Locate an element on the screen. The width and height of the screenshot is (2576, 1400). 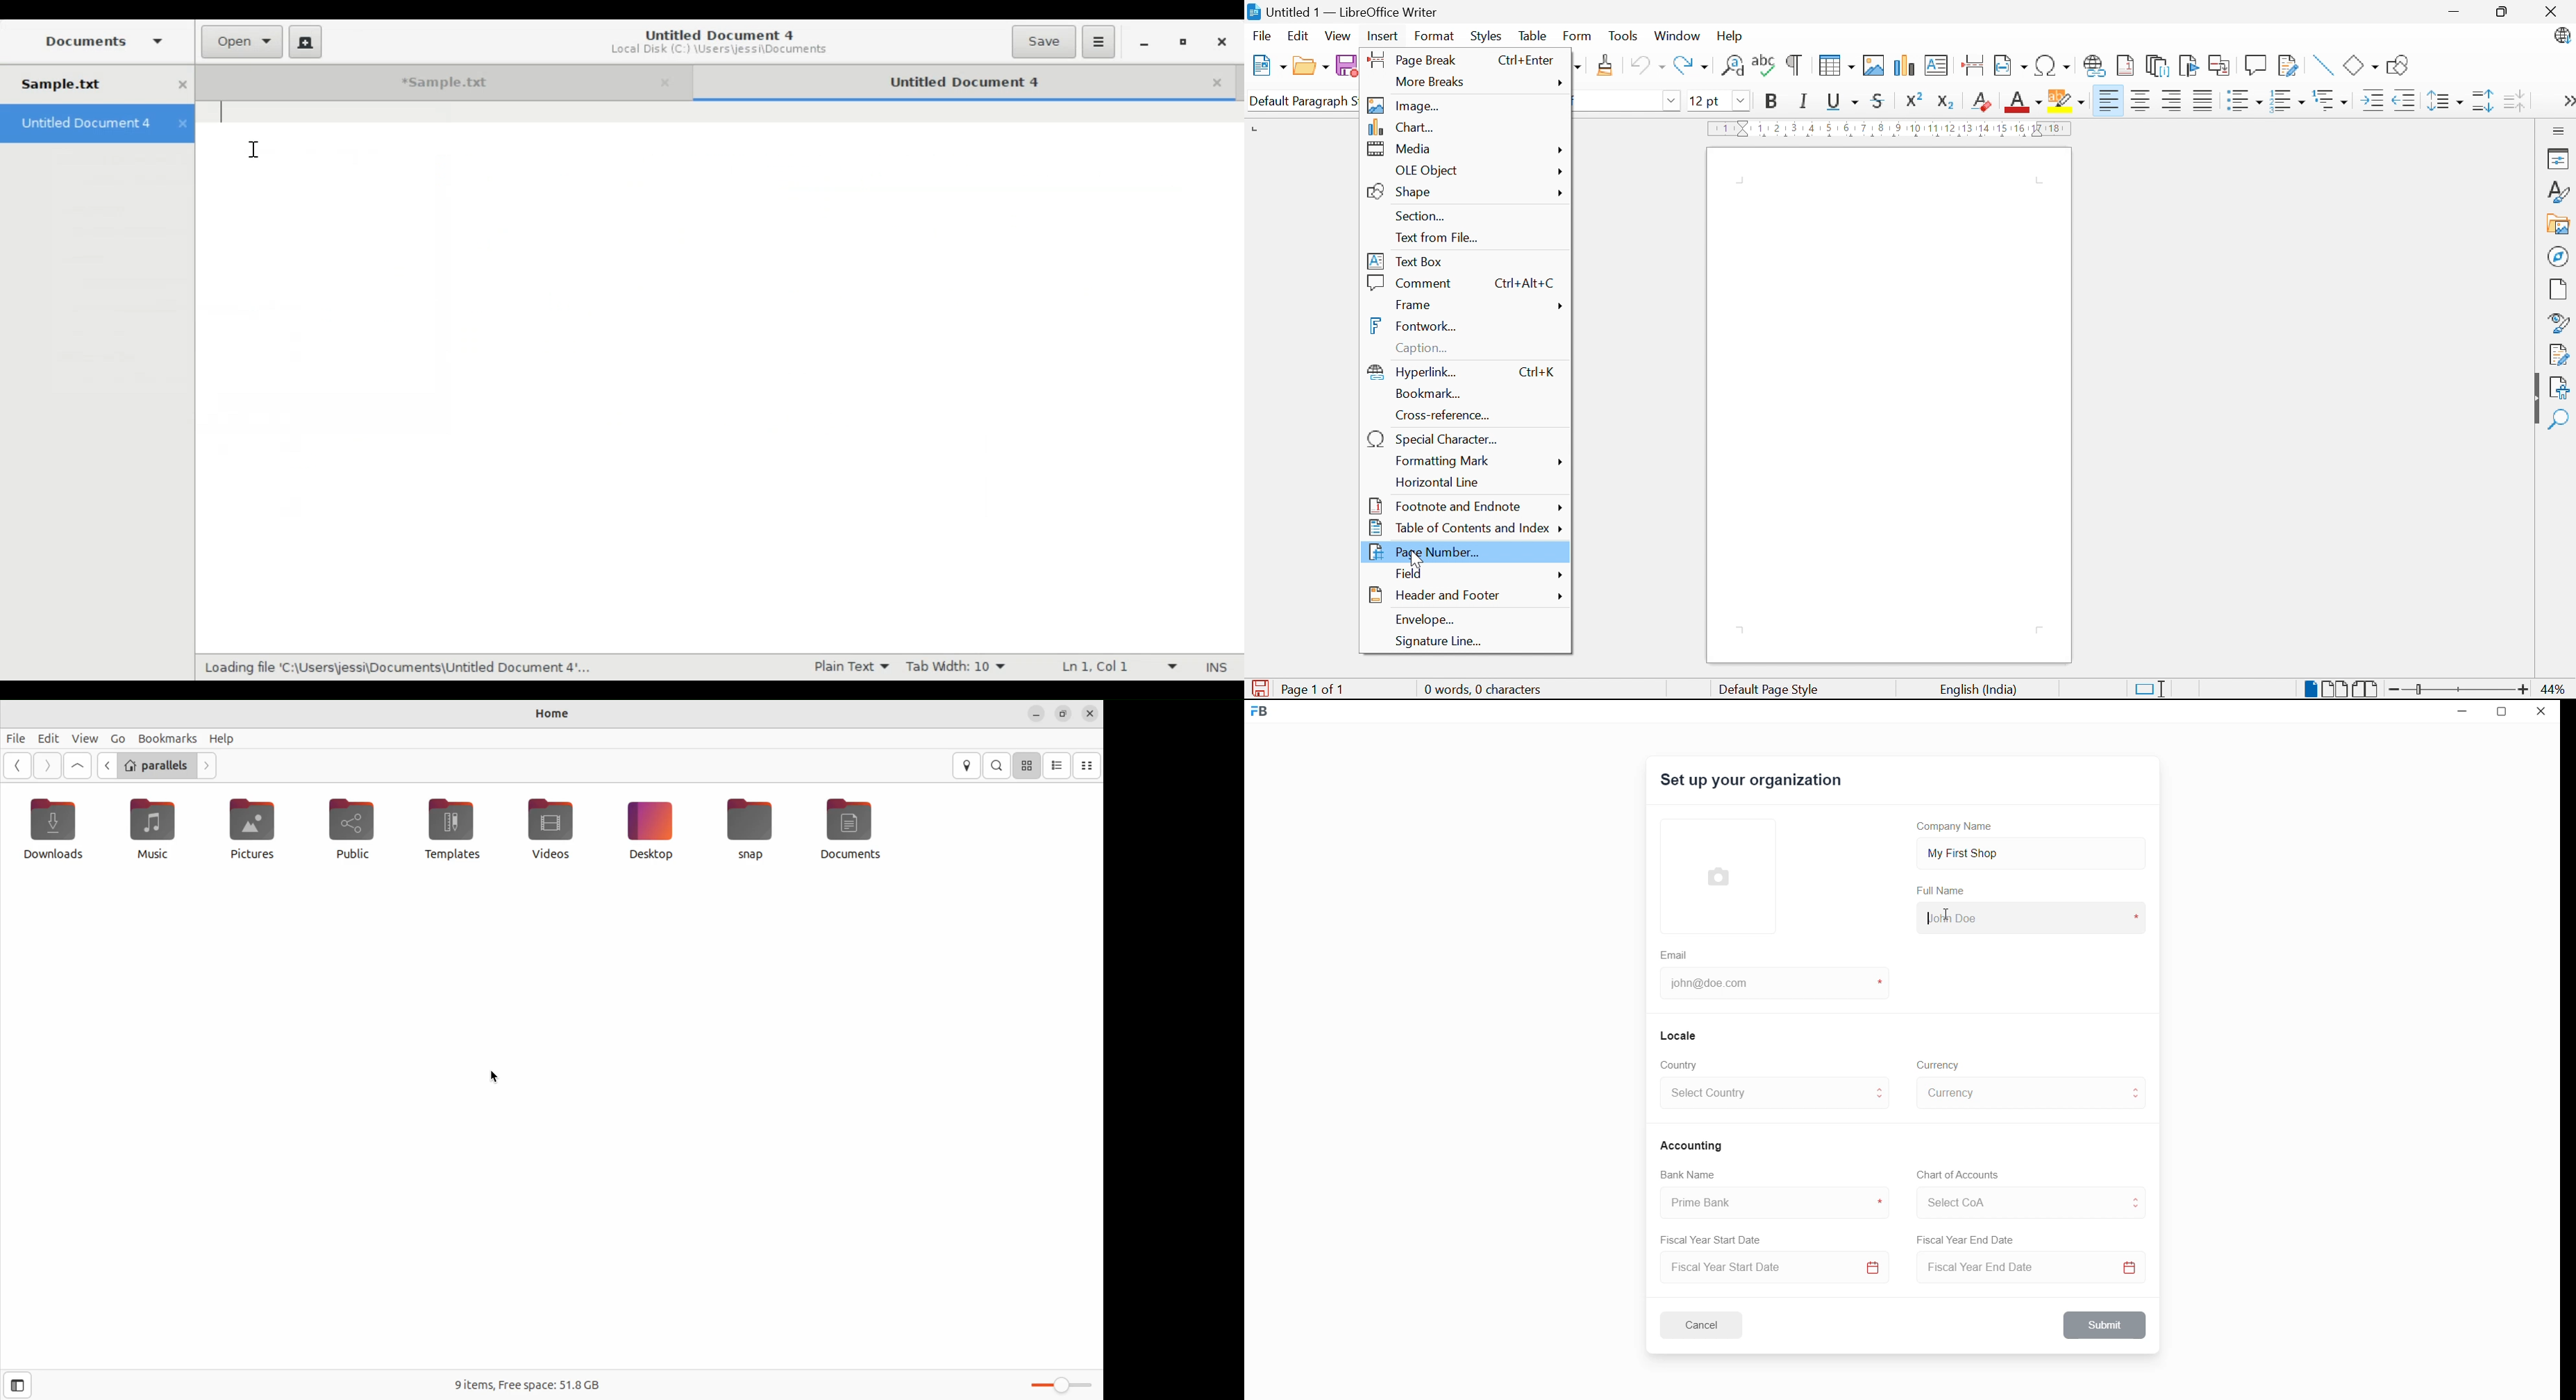
Page break is located at coordinates (1409, 58).